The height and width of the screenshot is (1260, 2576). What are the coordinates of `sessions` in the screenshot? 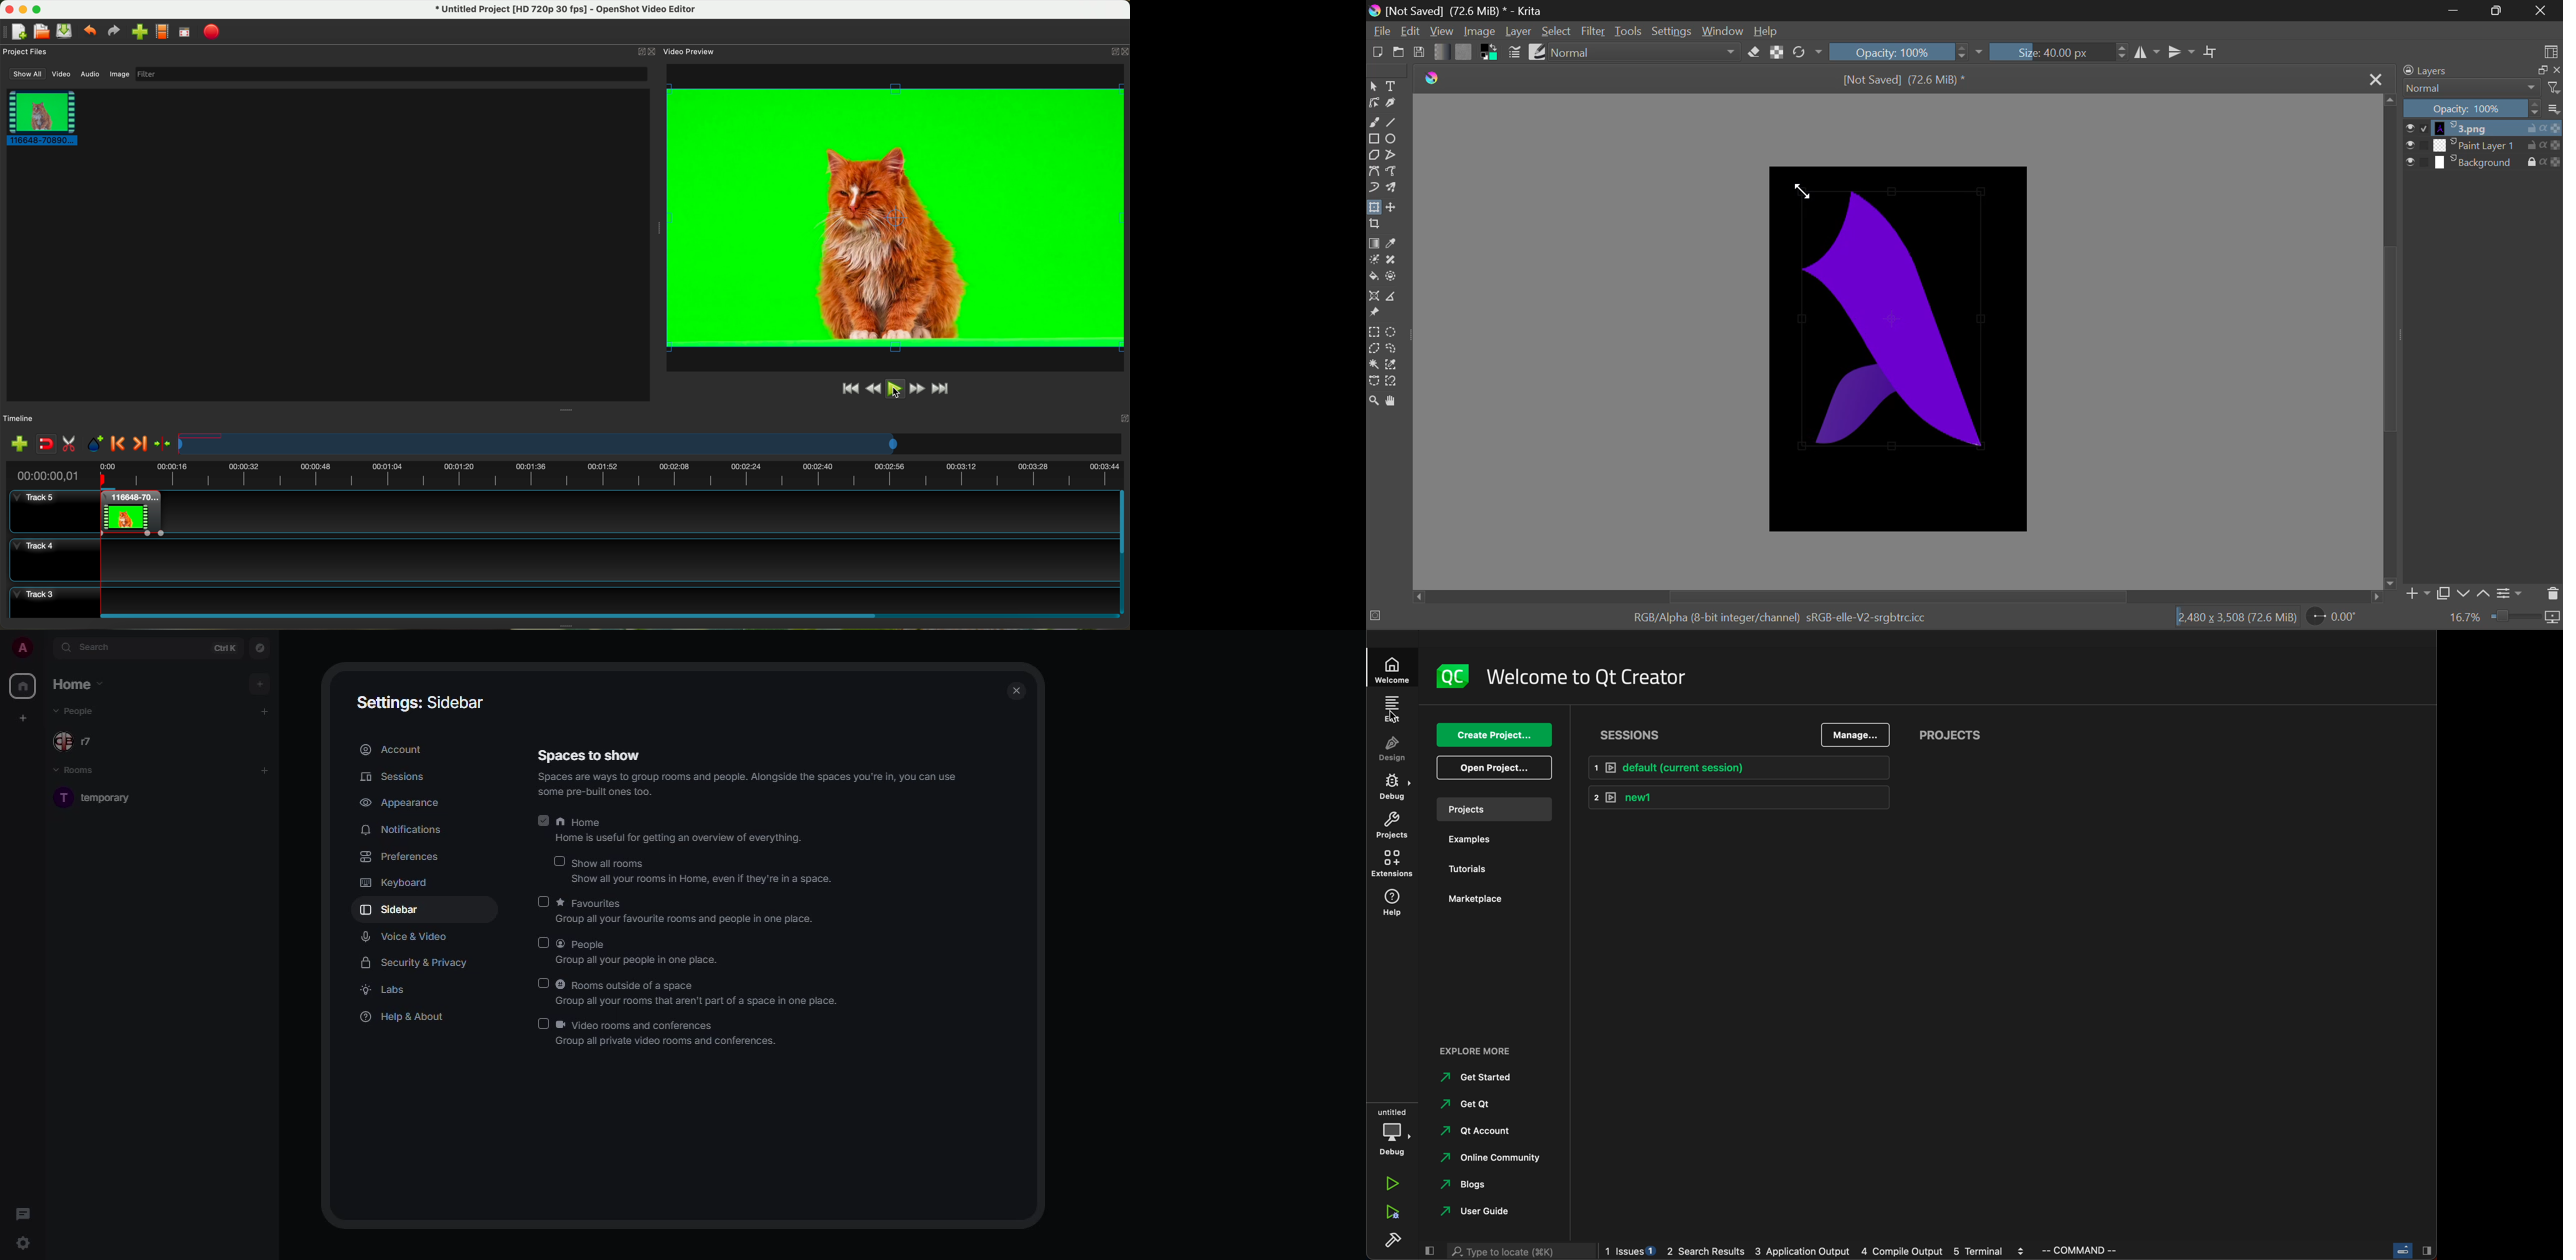 It's located at (393, 777).